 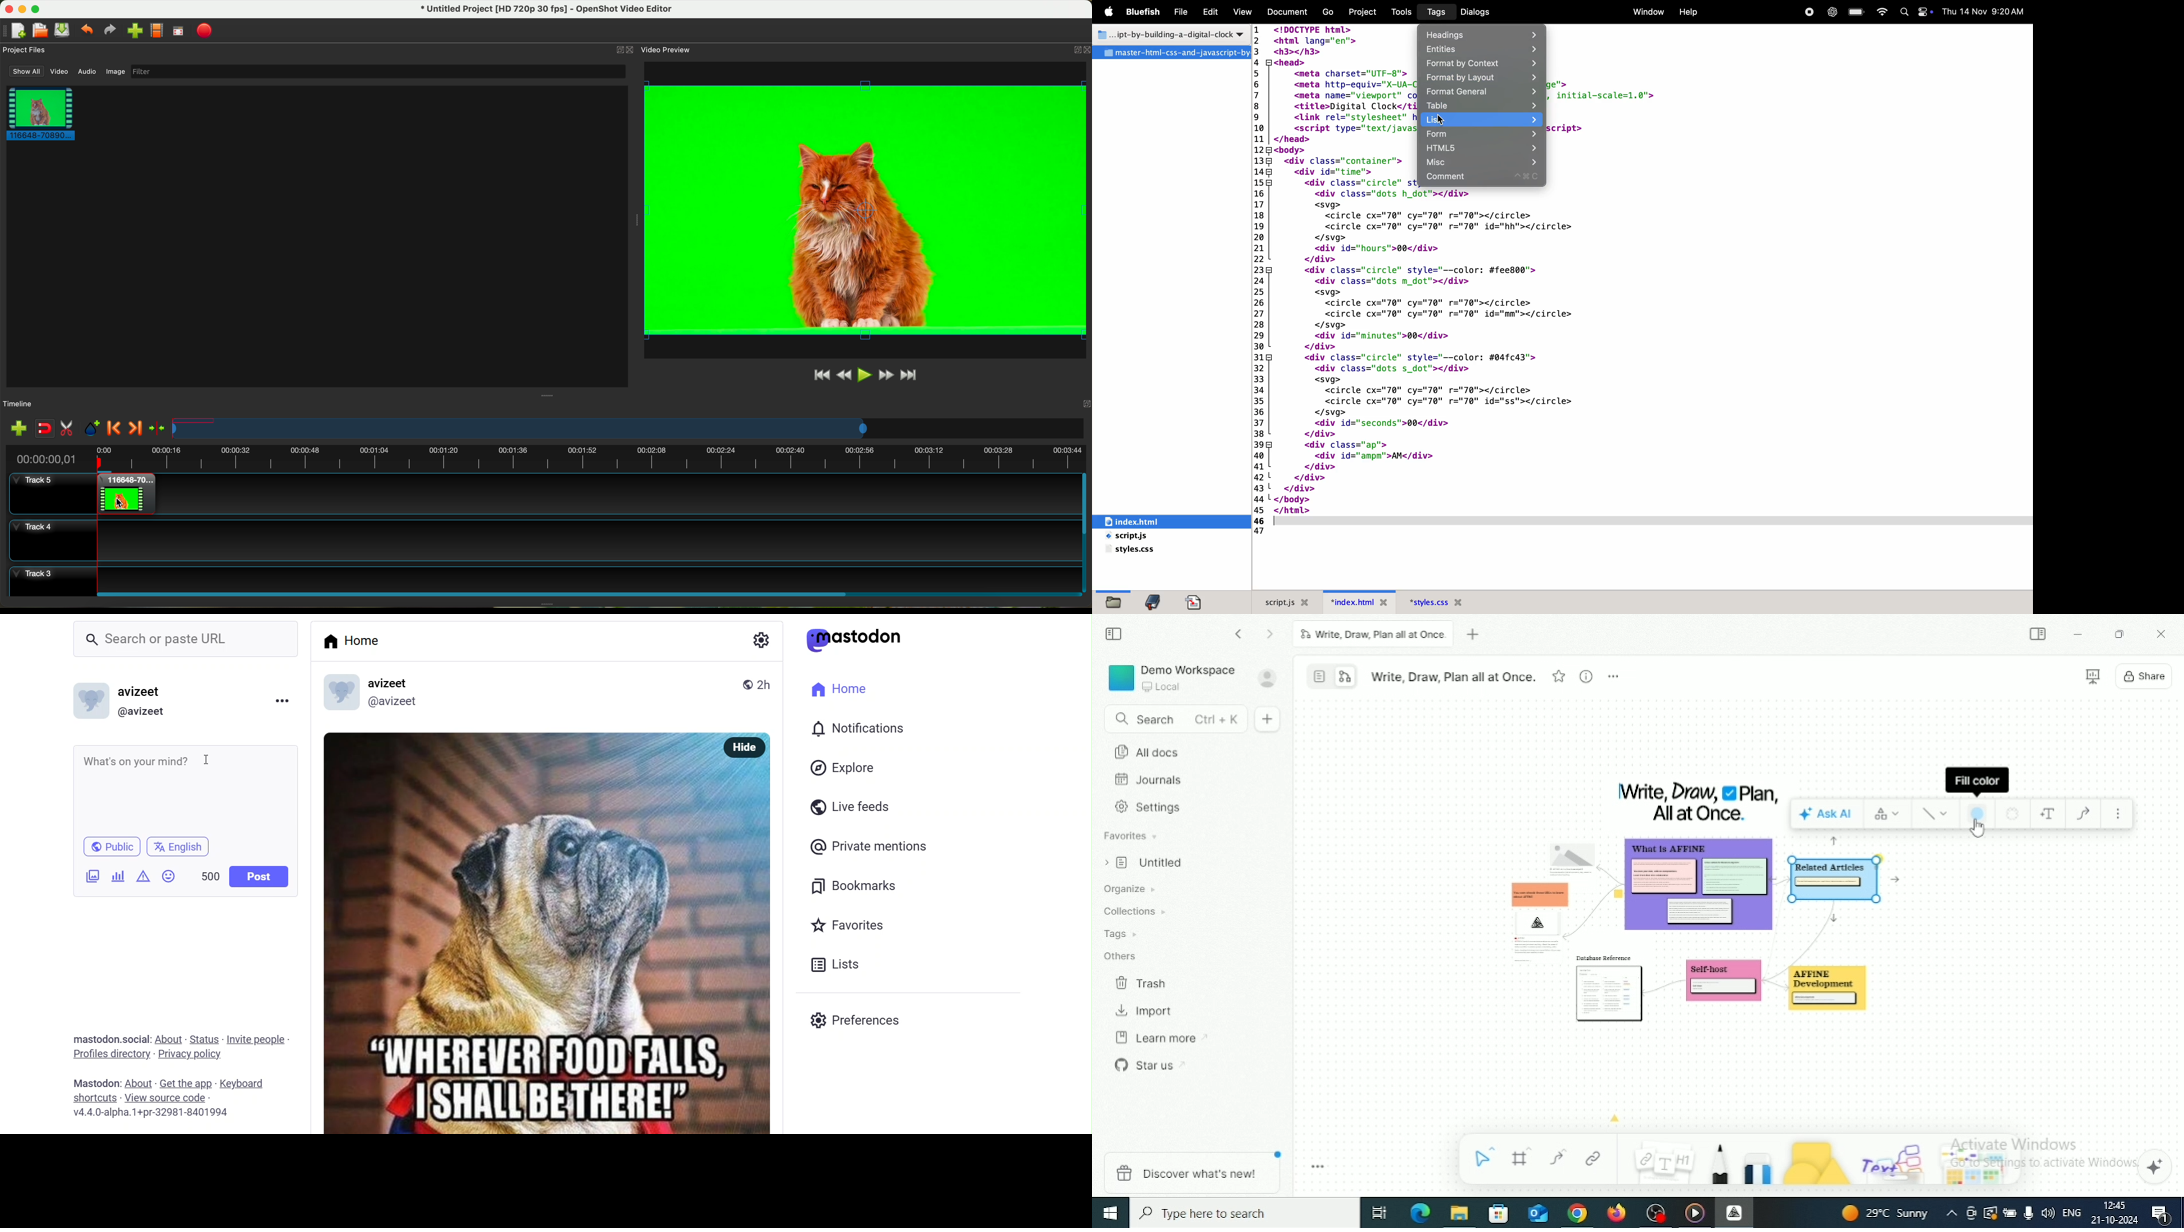 I want to click on Notifications, so click(x=2159, y=1214).